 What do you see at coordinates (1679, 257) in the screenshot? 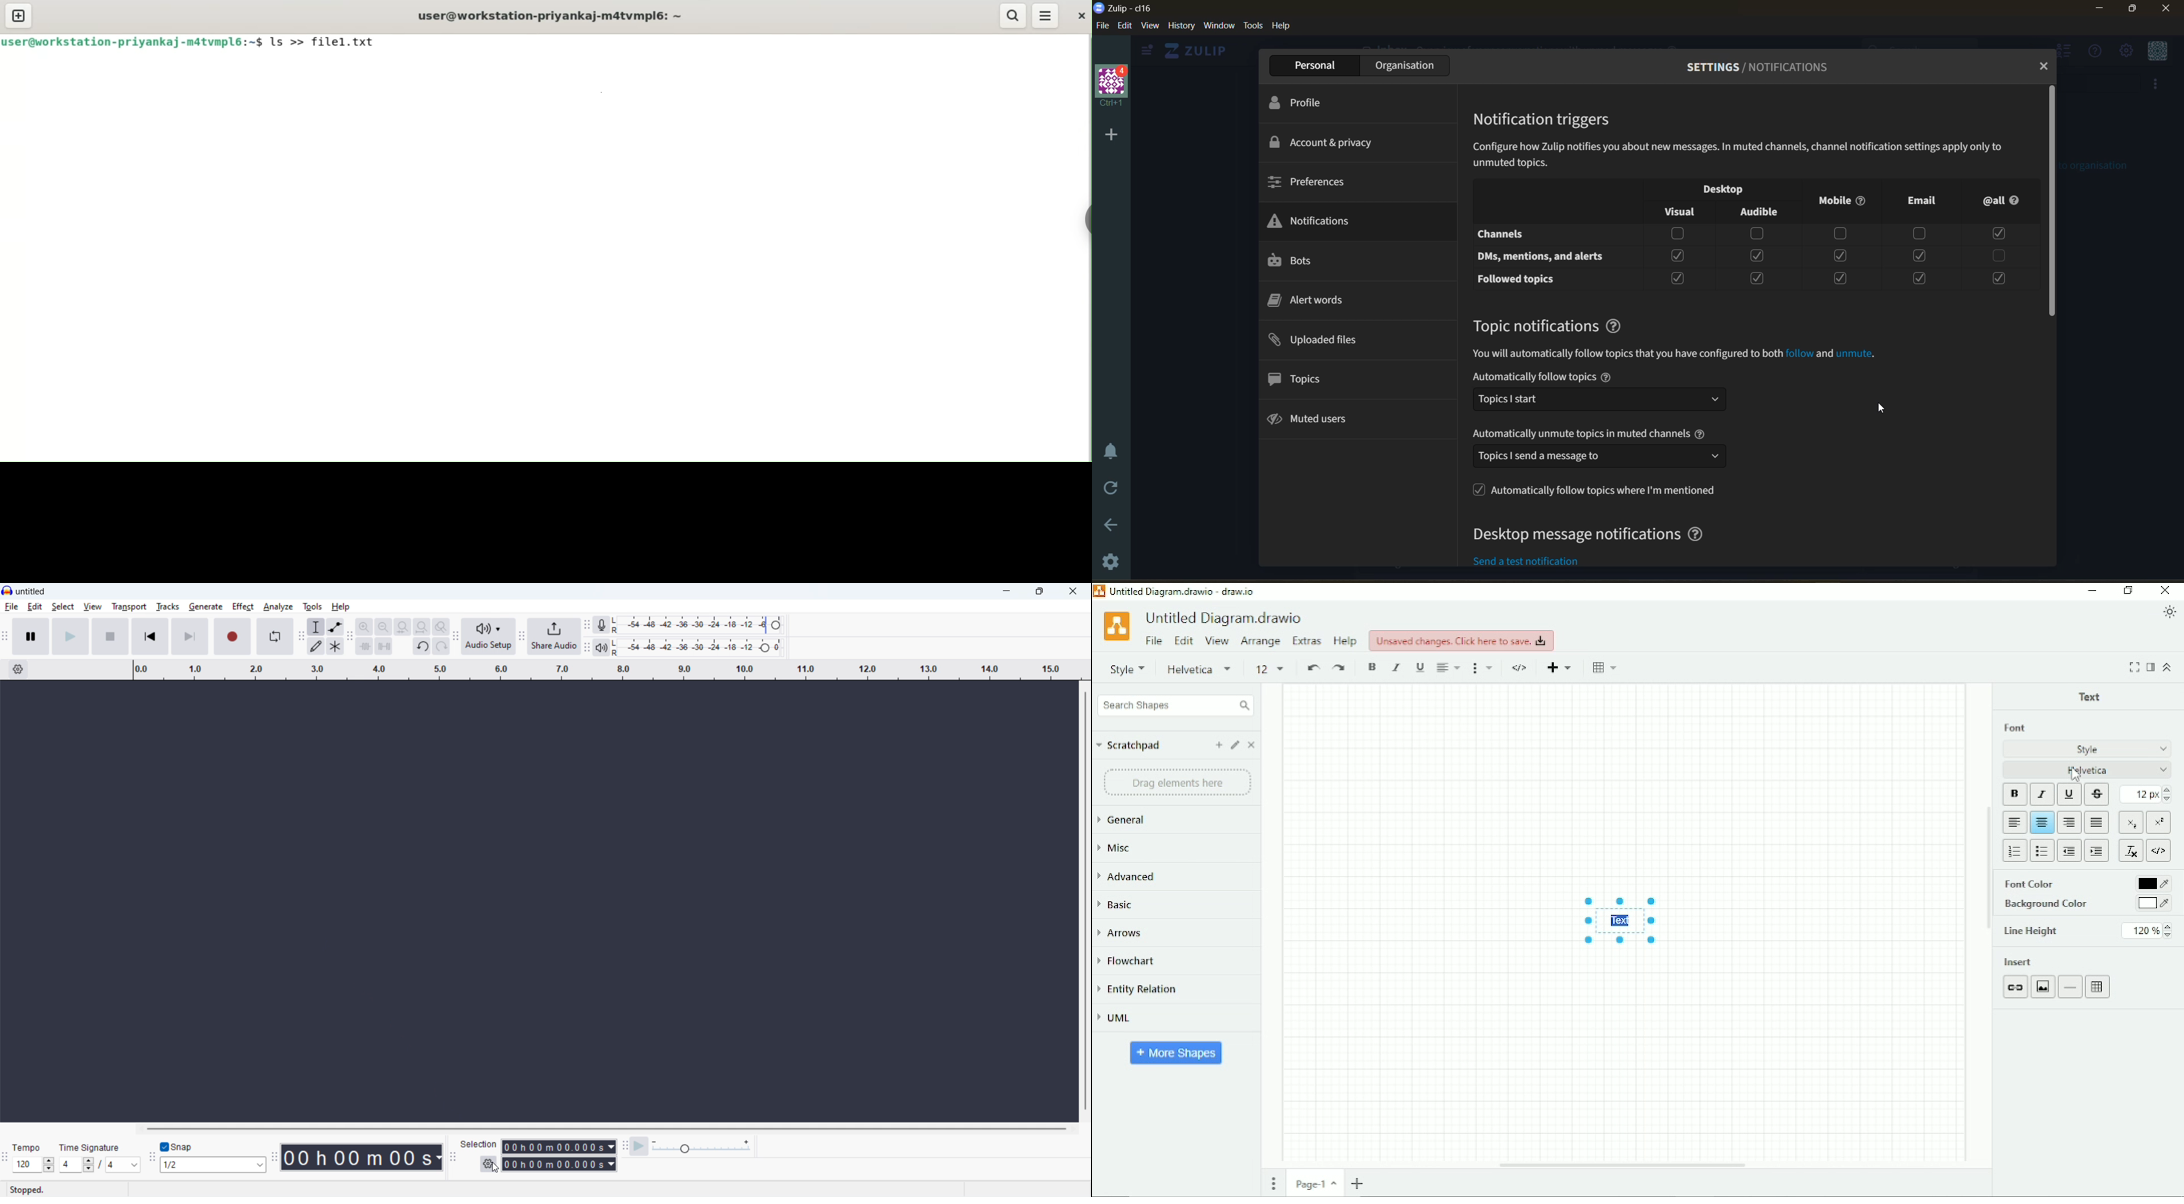
I see `Checkbox` at bounding box center [1679, 257].